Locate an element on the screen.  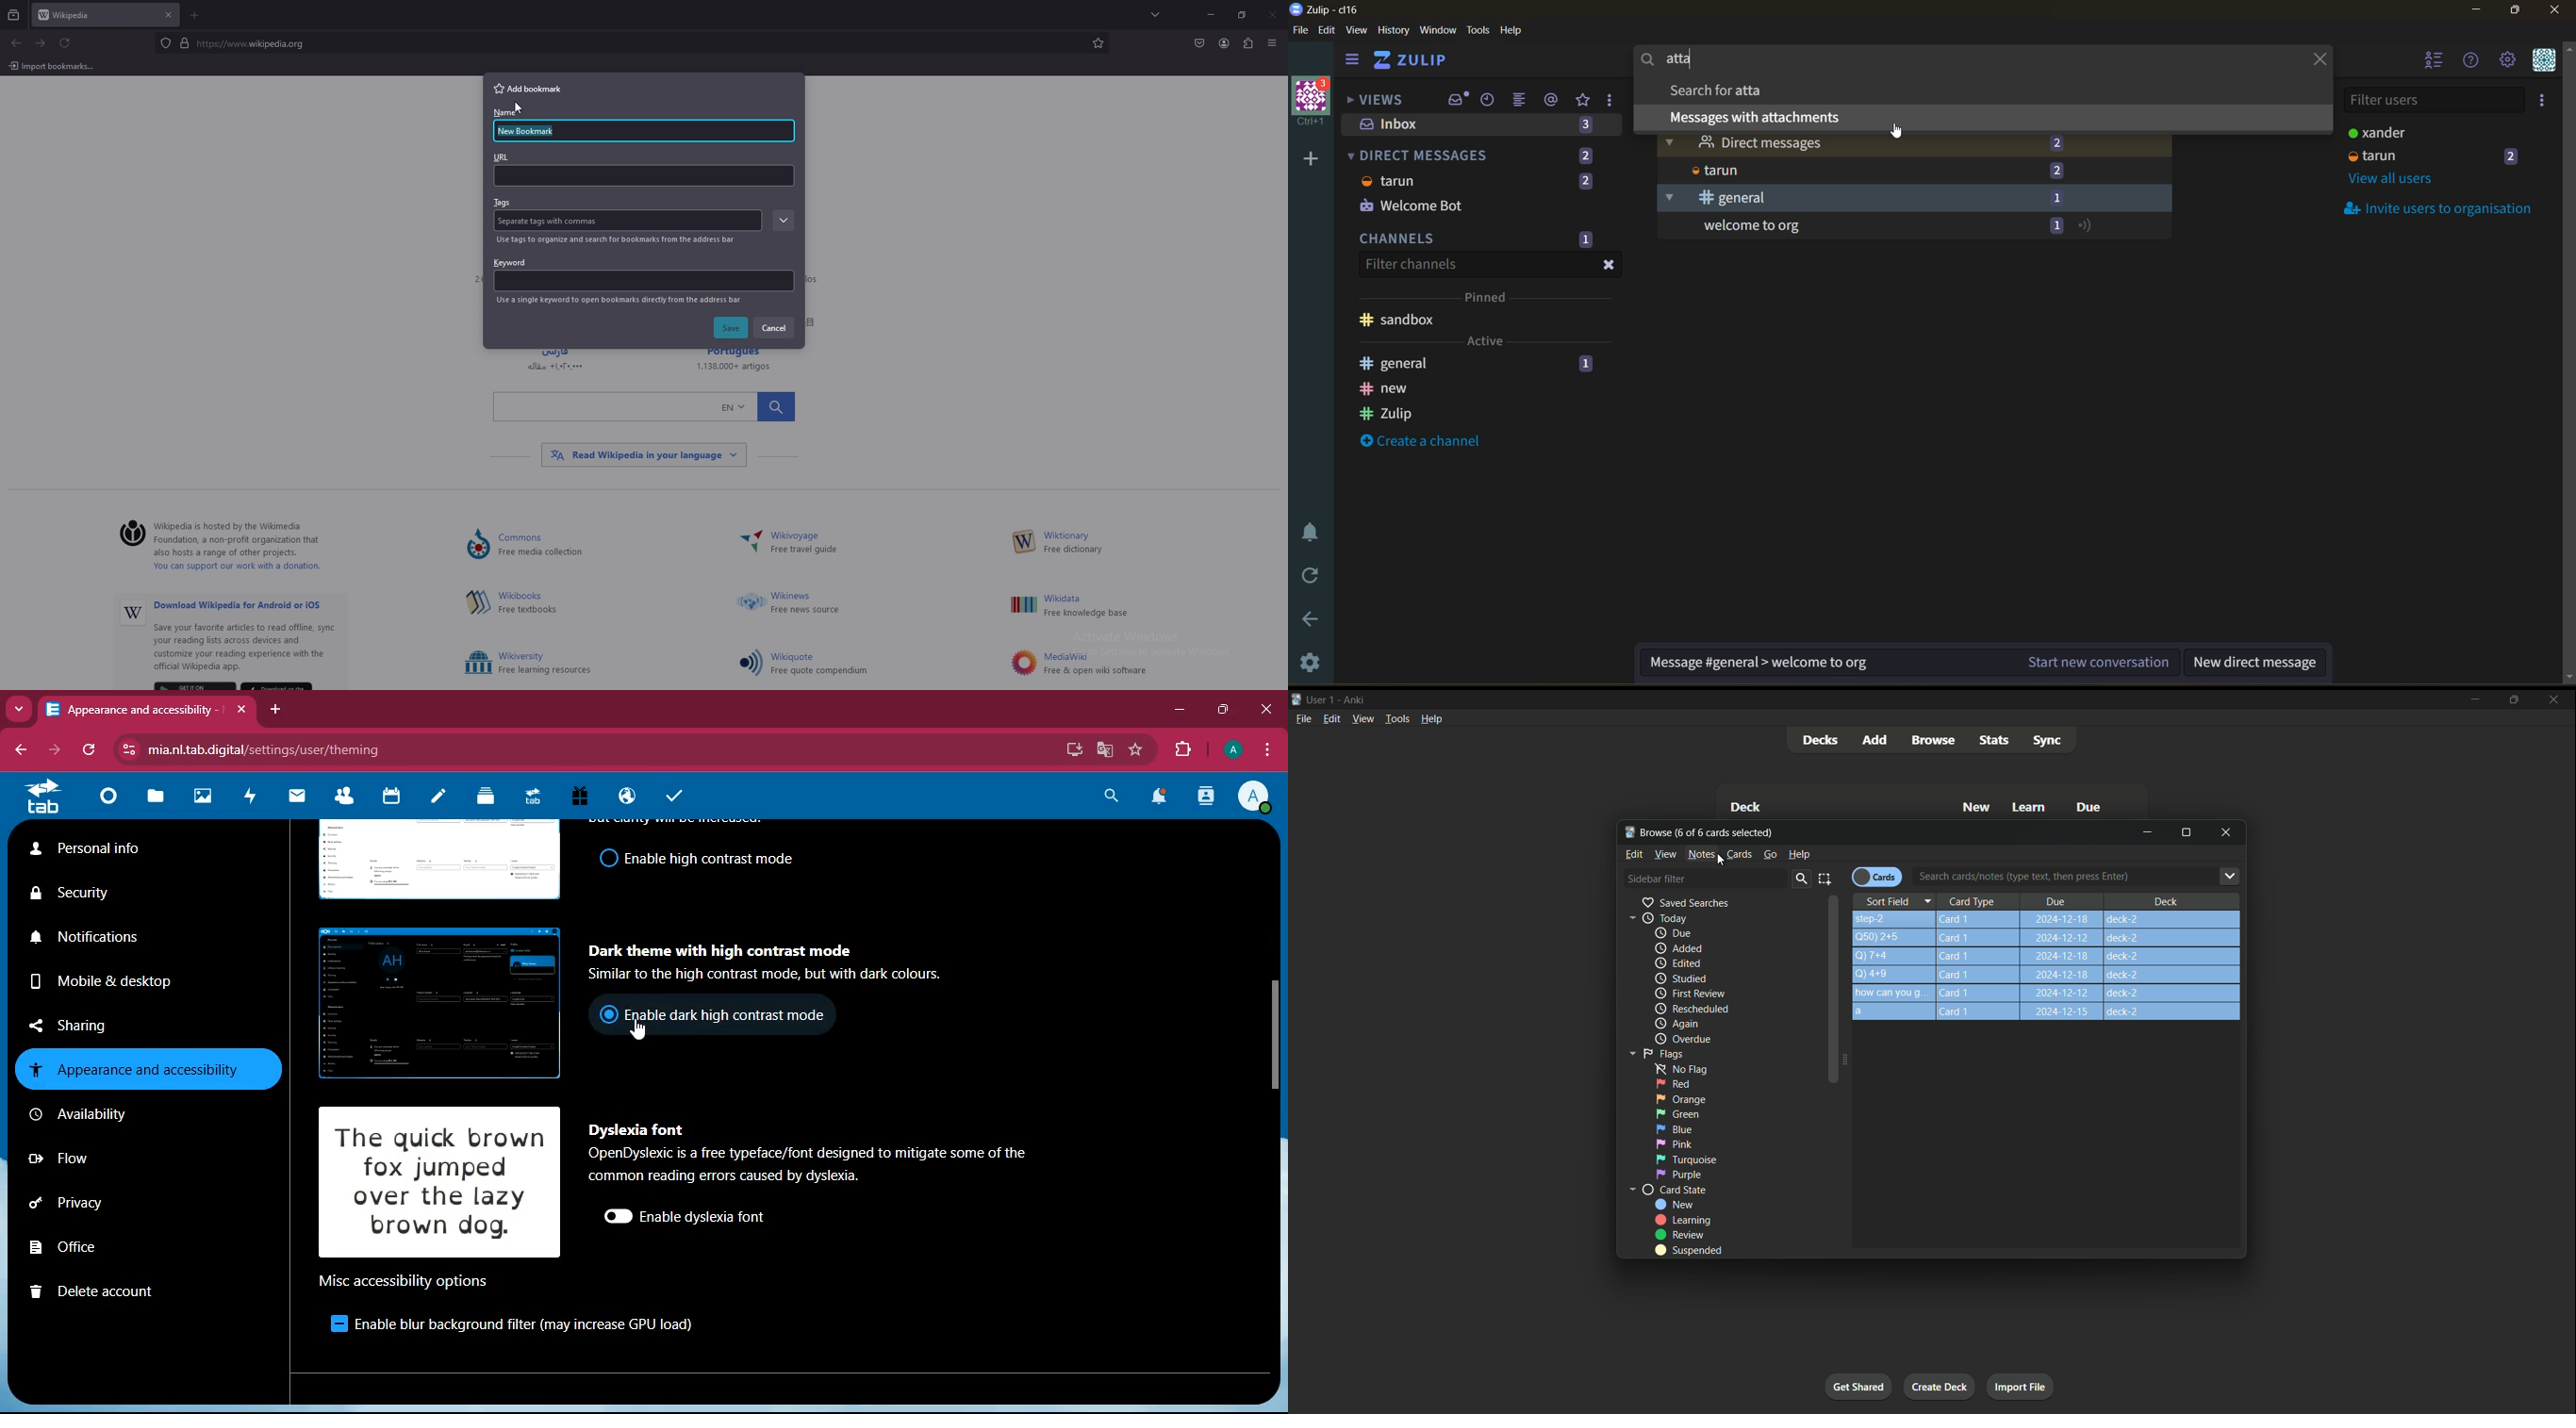
green is located at coordinates (1678, 1114).